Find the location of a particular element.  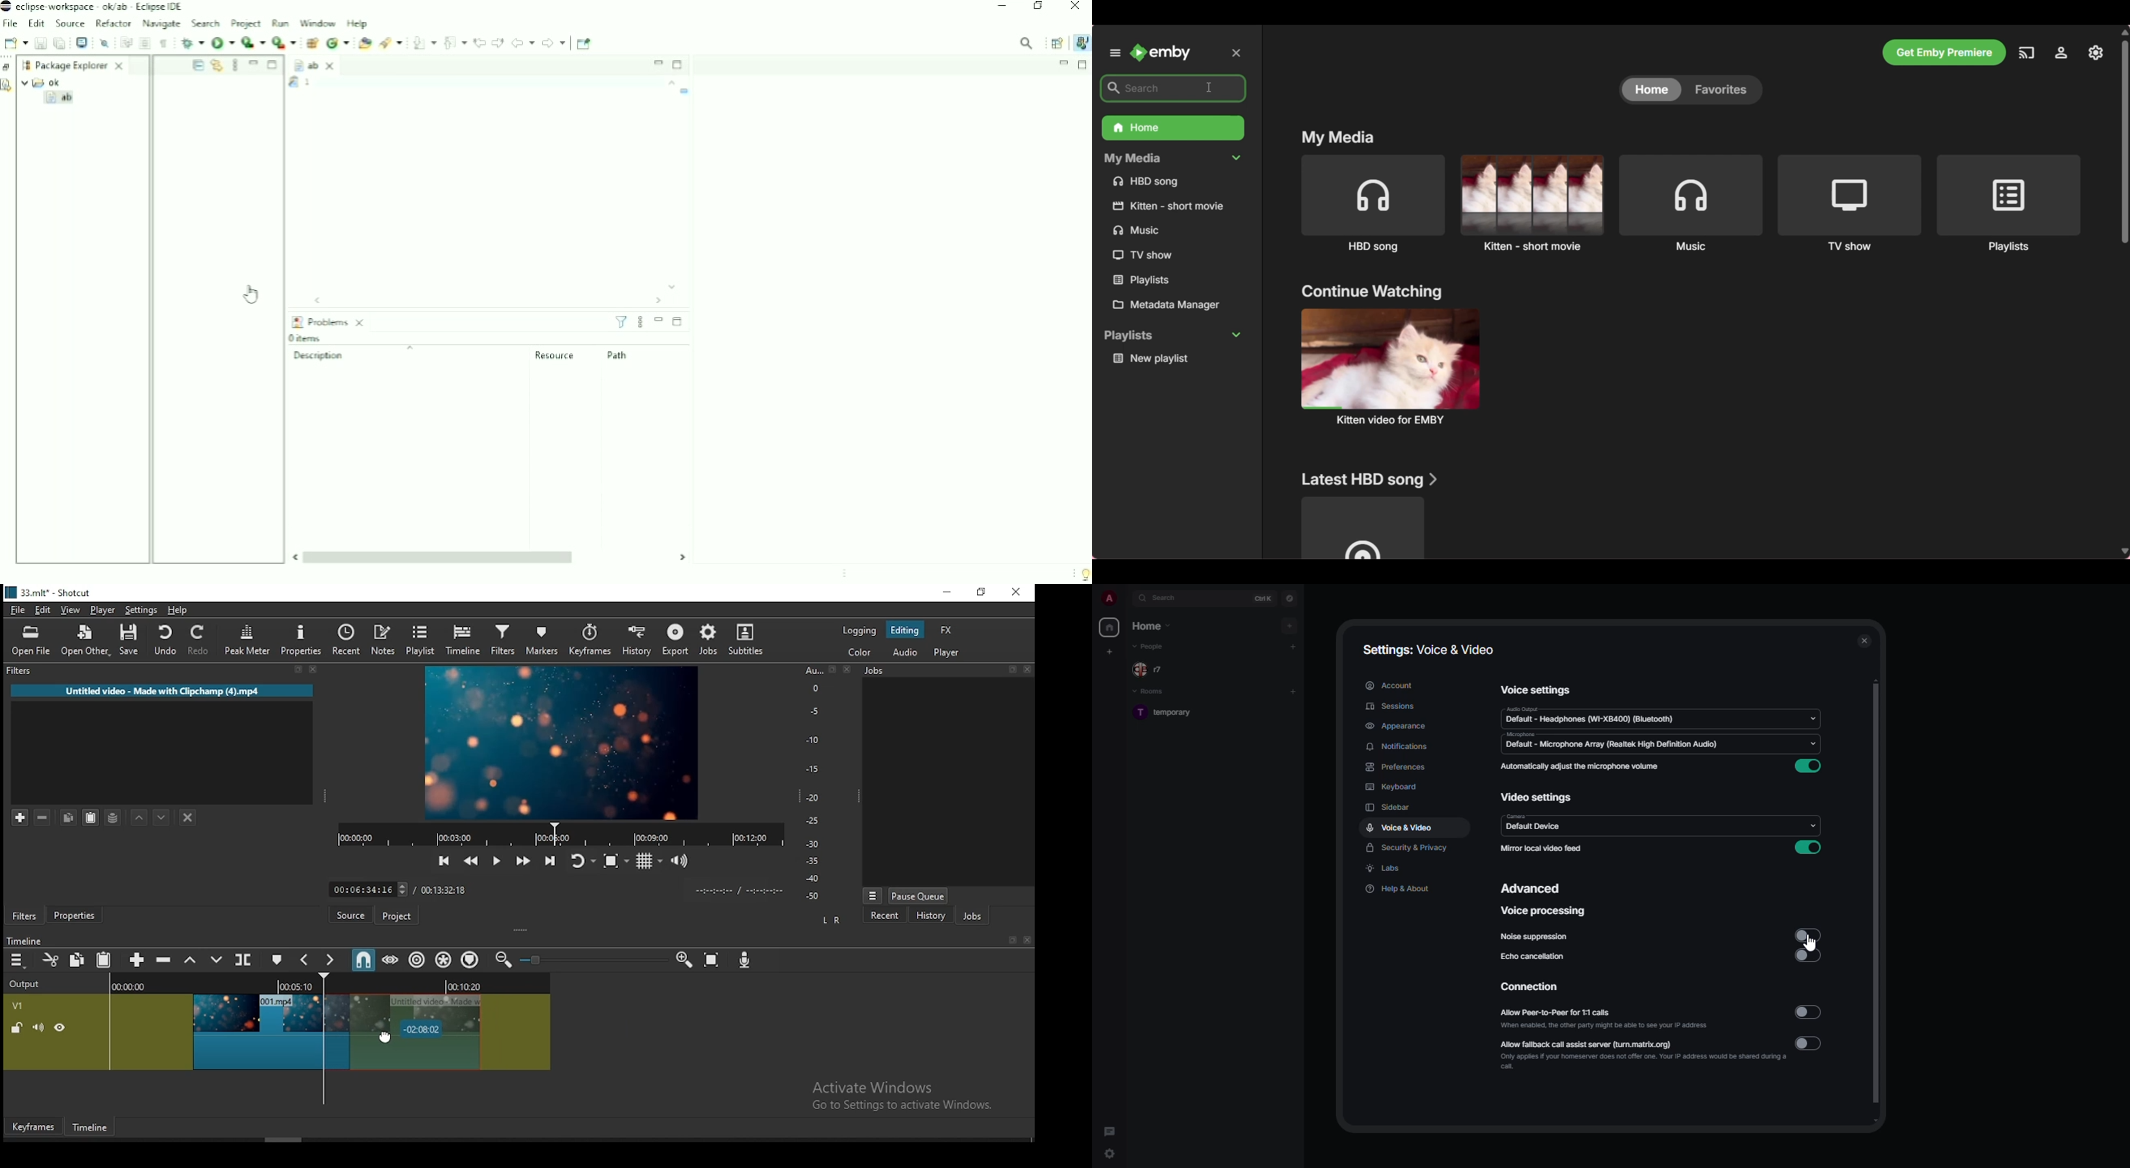

enabled is located at coordinates (1809, 848).